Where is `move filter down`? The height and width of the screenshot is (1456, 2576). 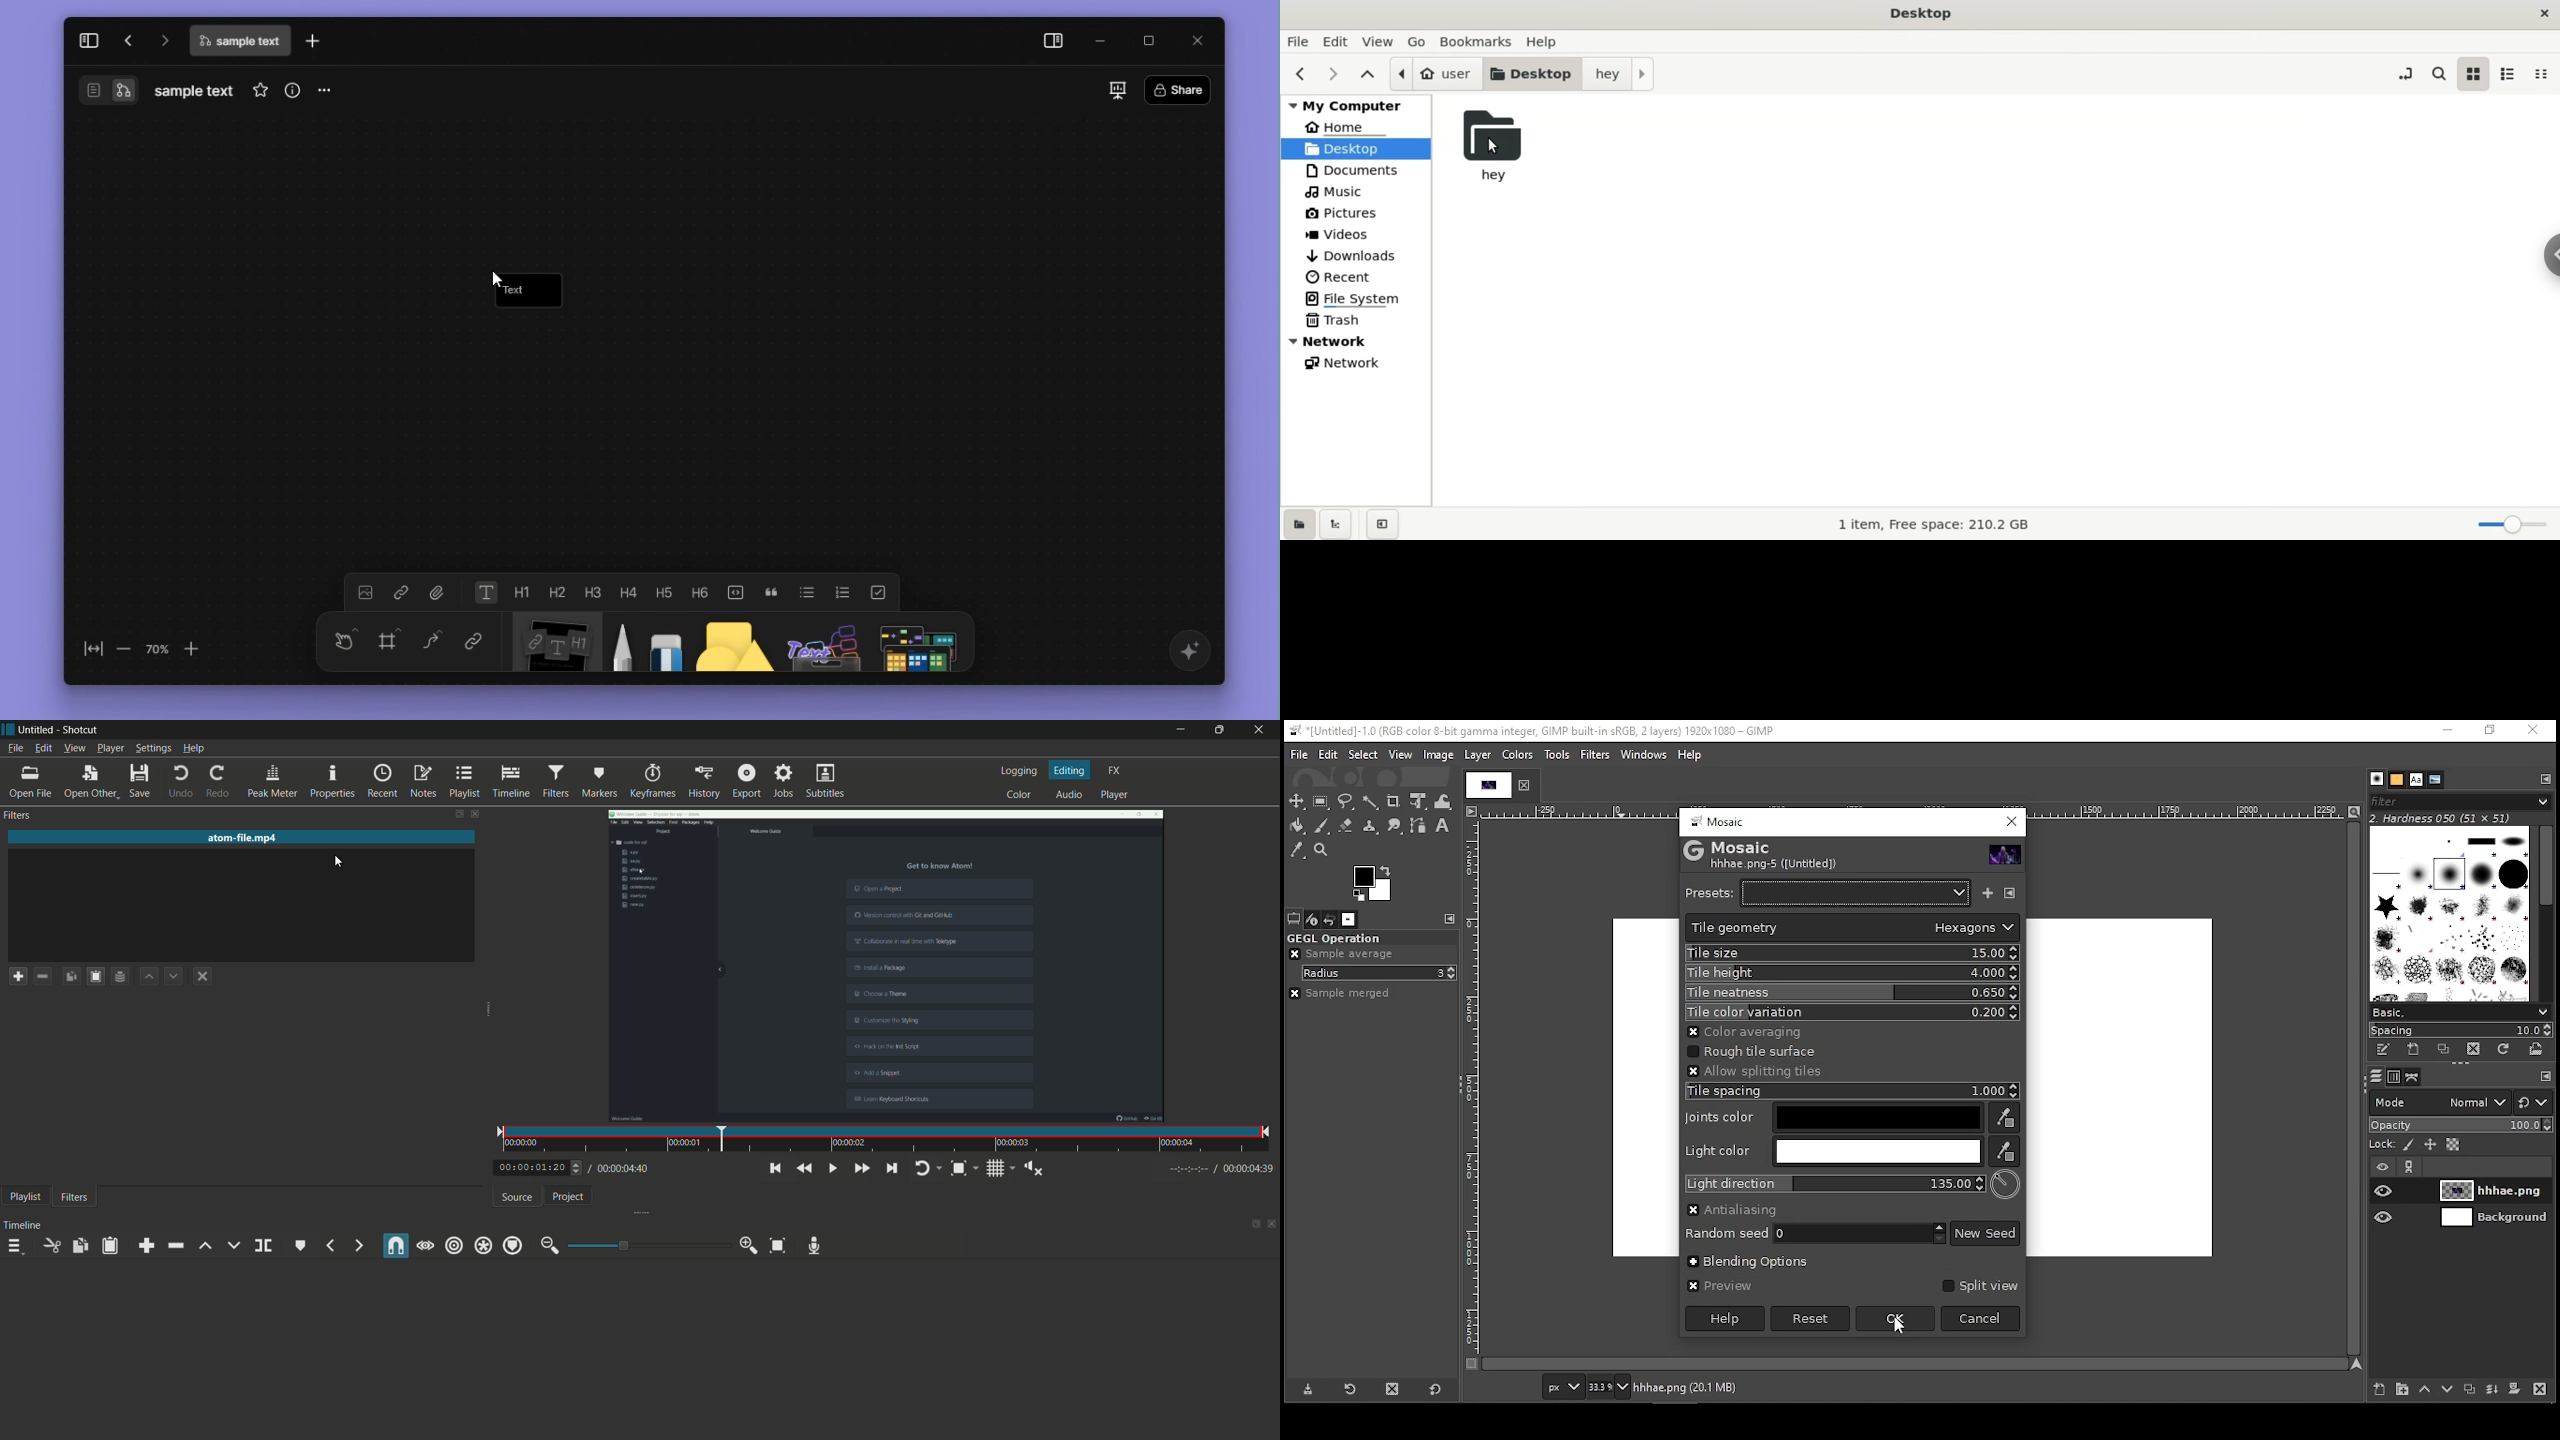 move filter down is located at coordinates (175, 976).